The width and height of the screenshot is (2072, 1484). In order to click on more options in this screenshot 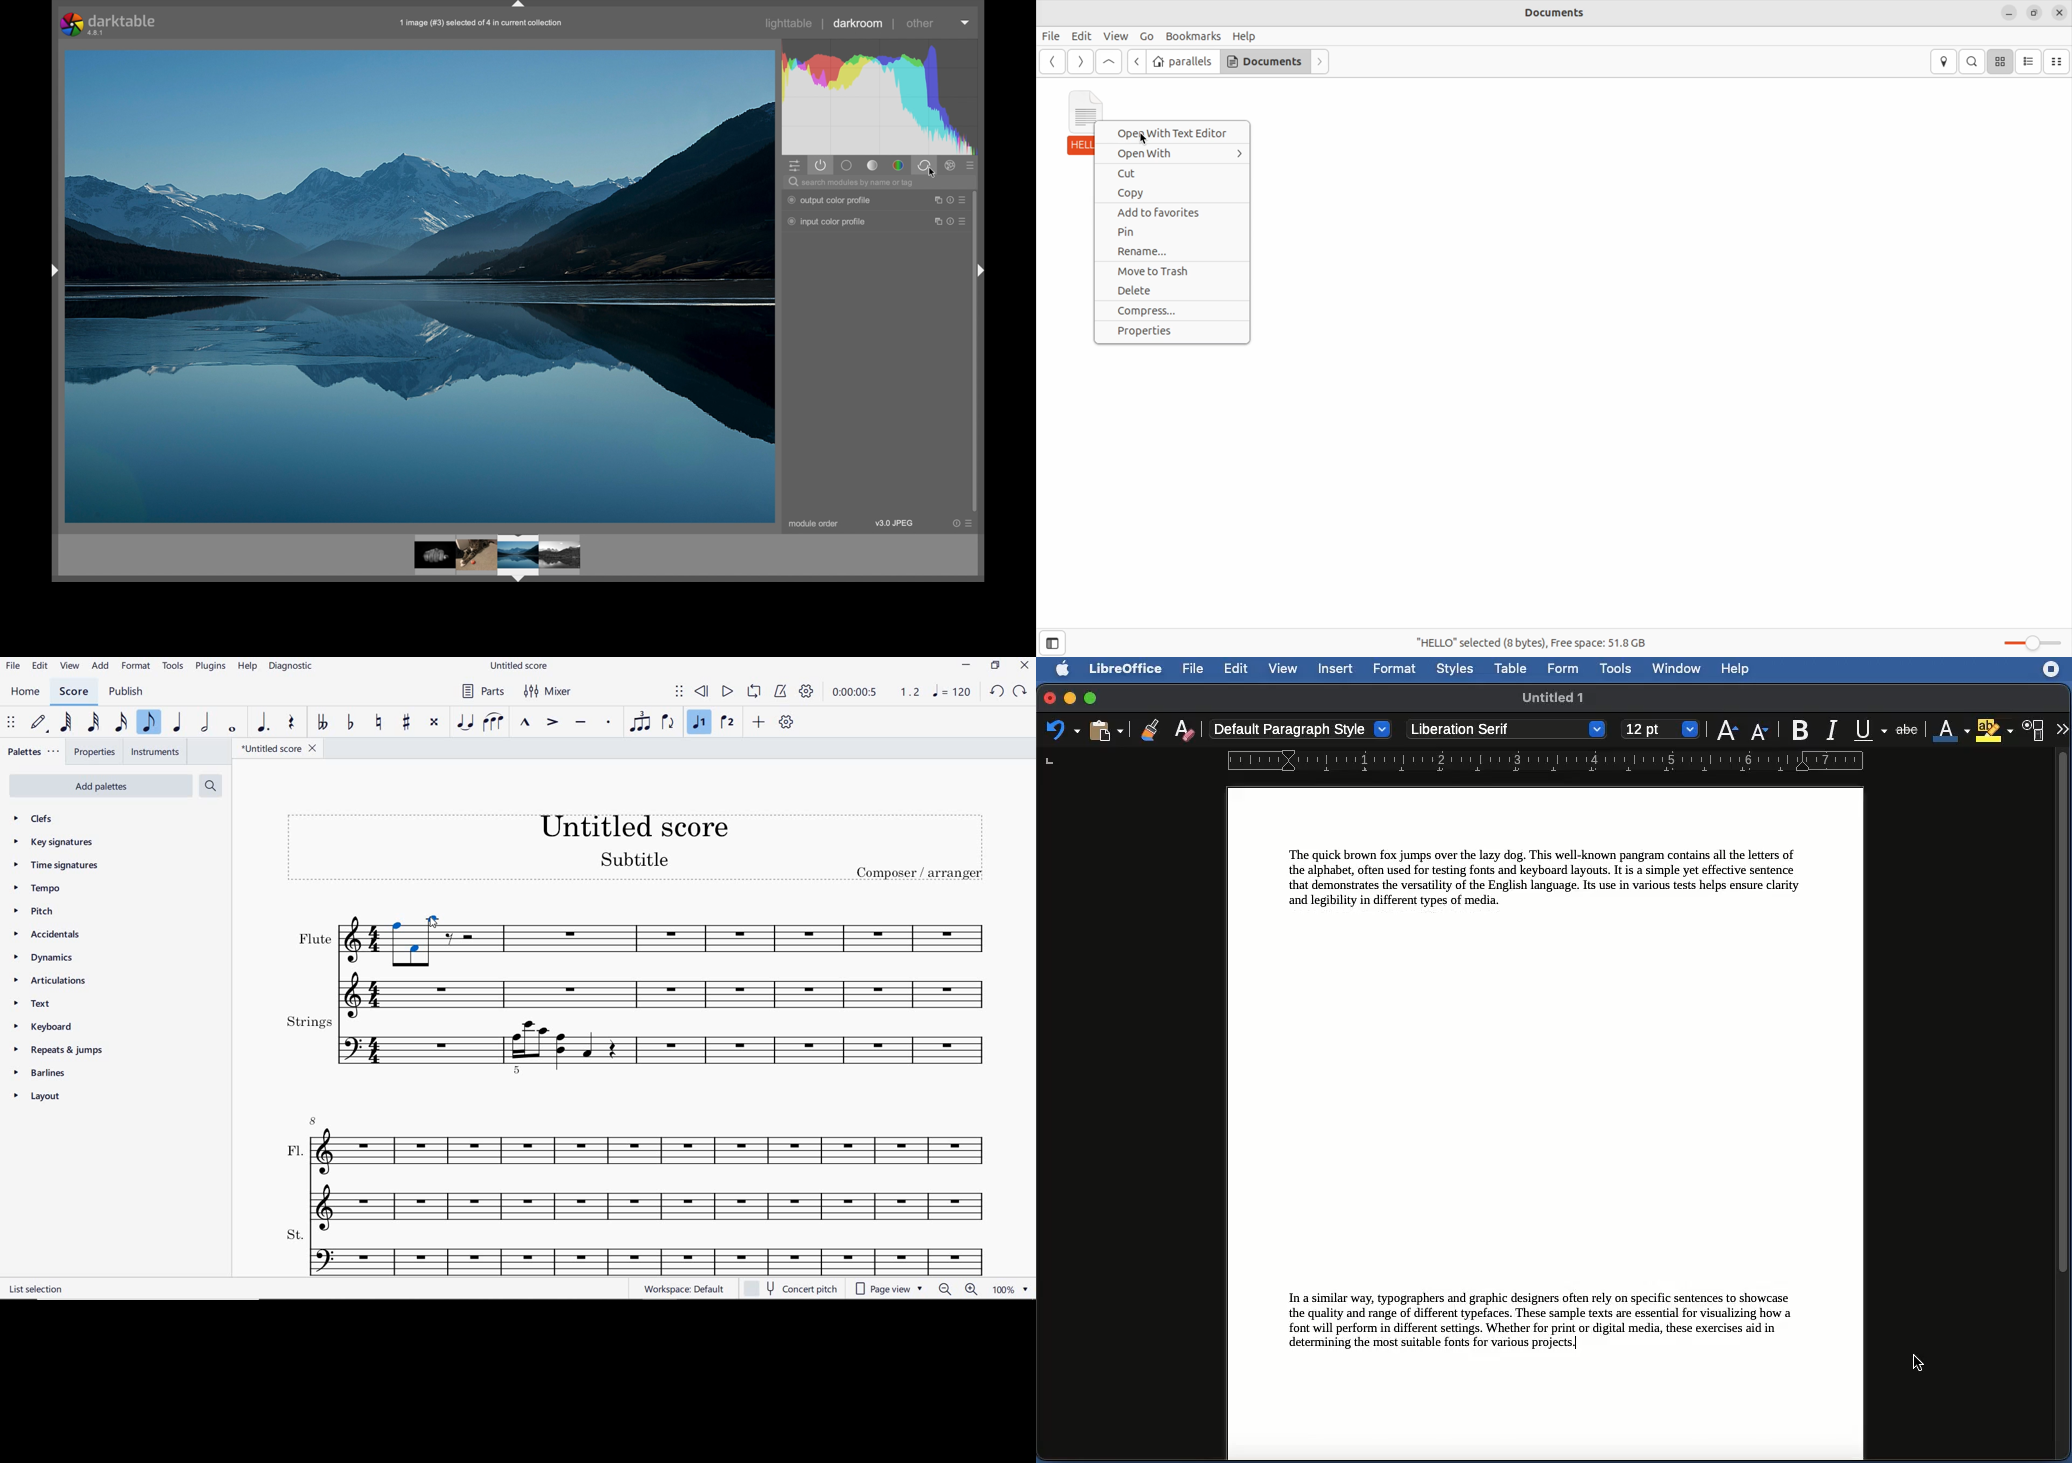, I will do `click(950, 200)`.